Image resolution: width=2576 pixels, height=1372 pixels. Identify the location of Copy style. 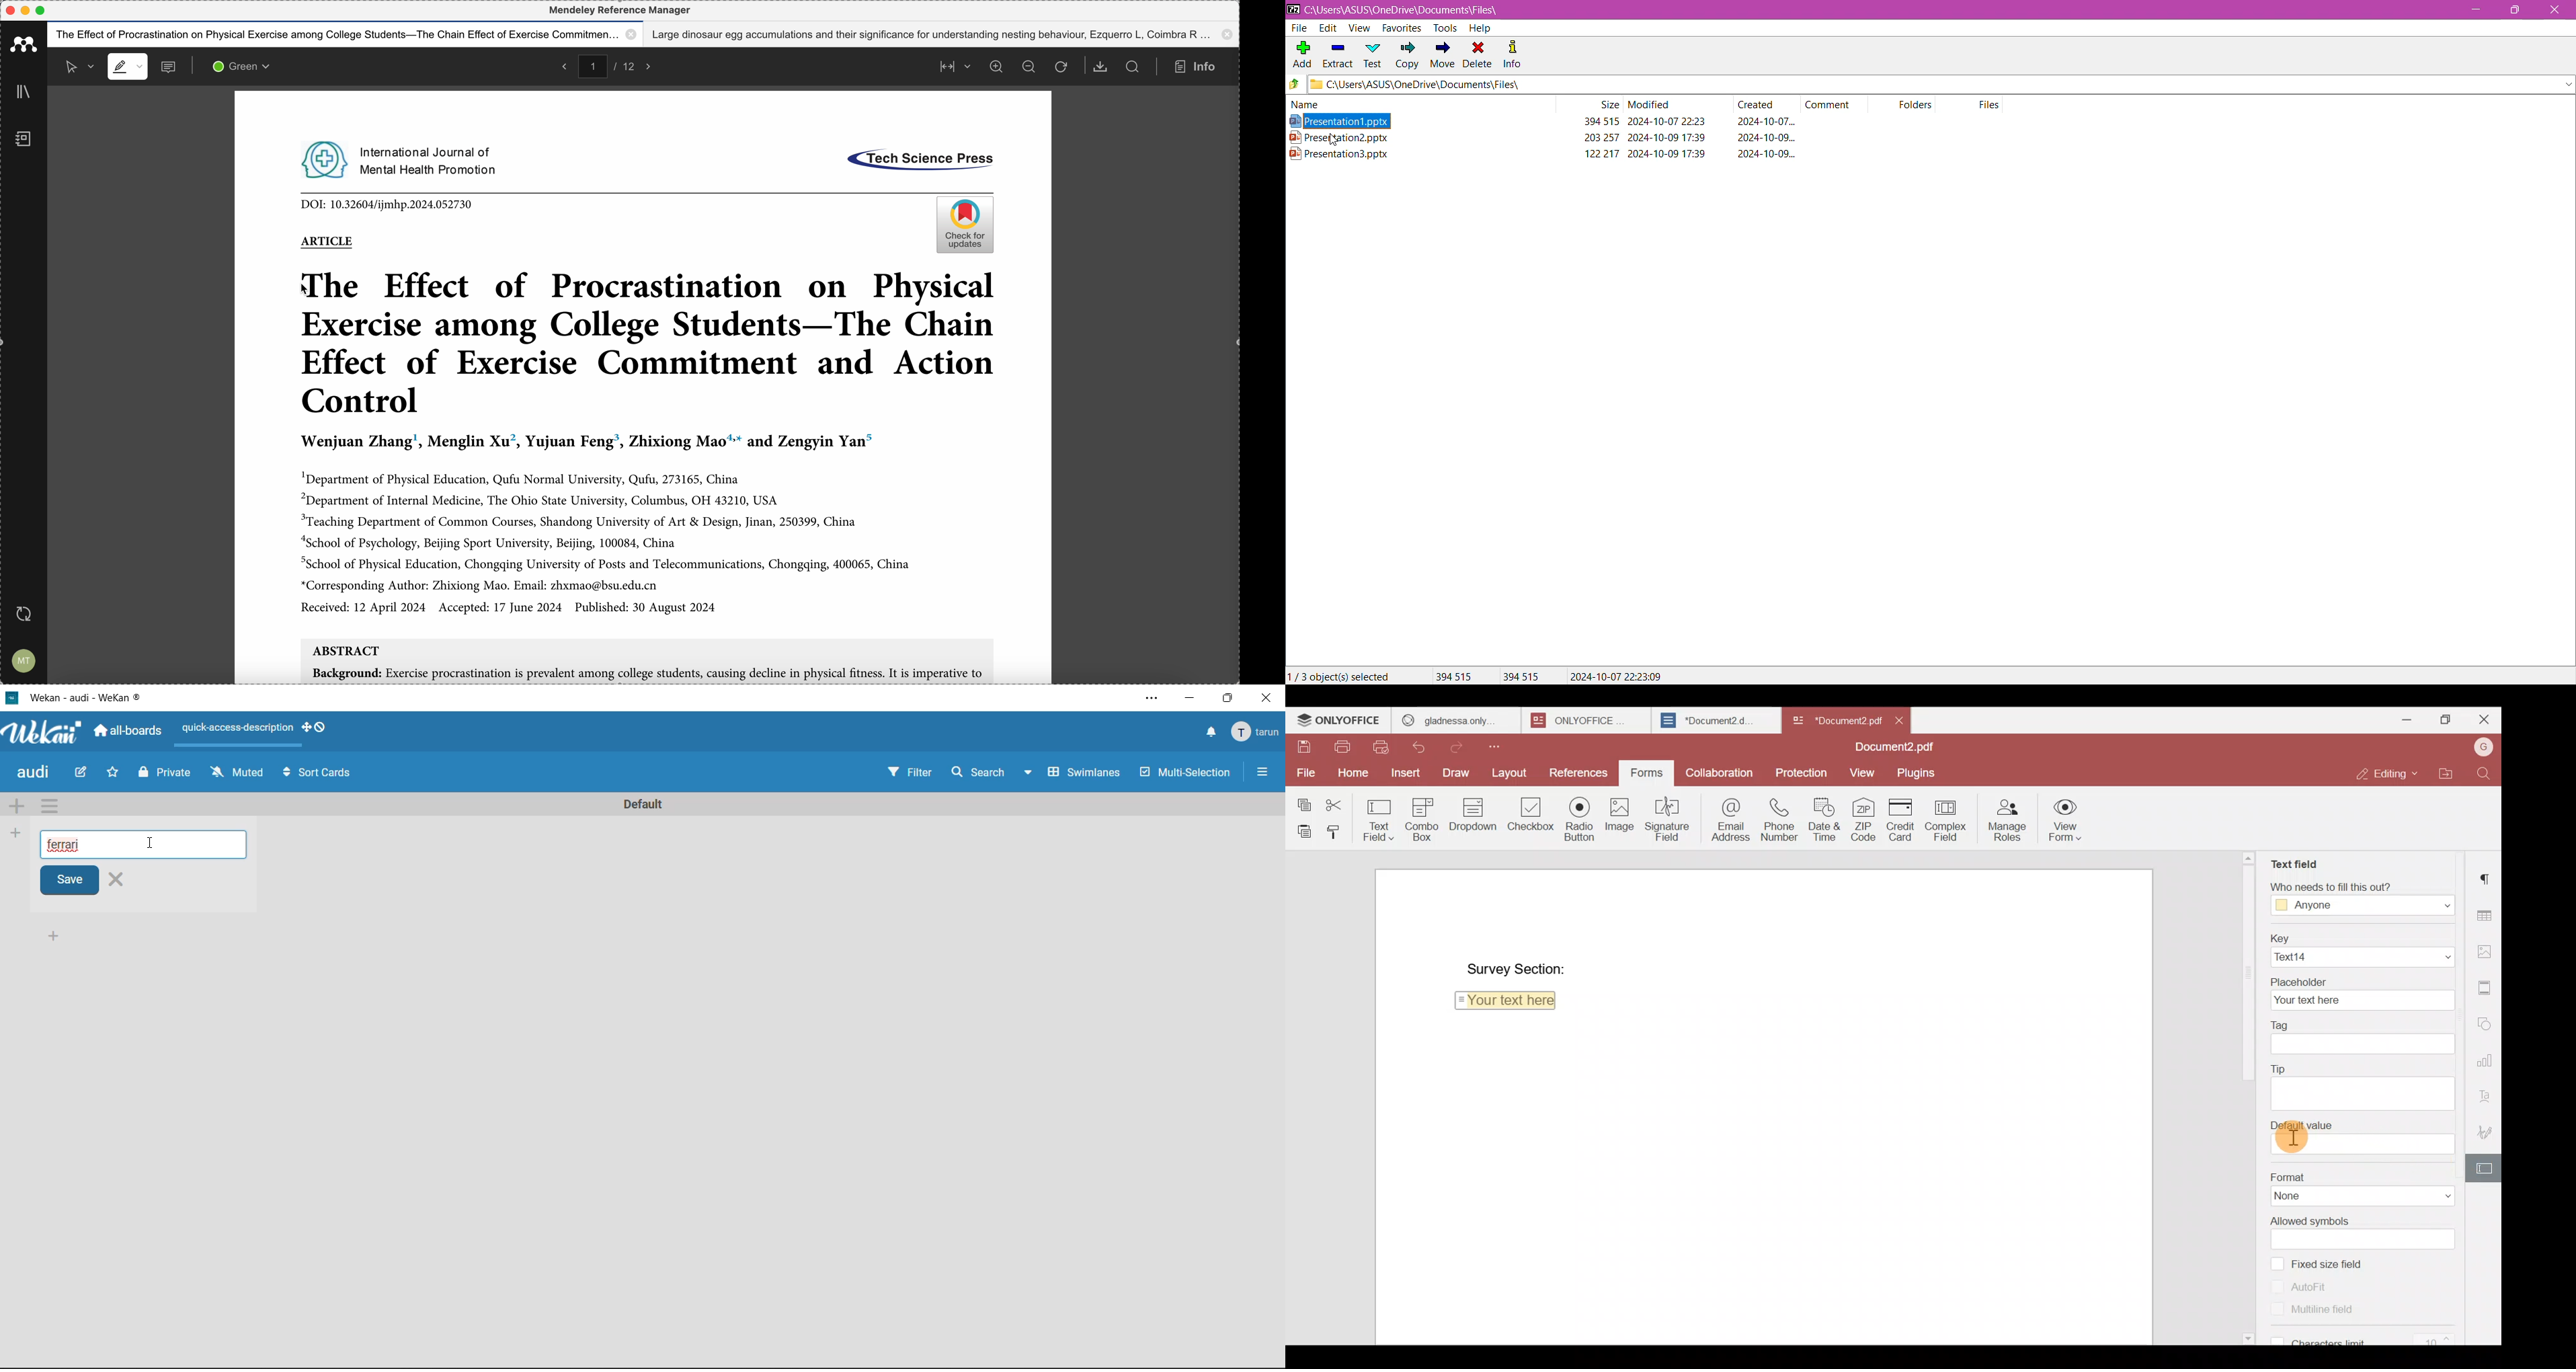
(1335, 829).